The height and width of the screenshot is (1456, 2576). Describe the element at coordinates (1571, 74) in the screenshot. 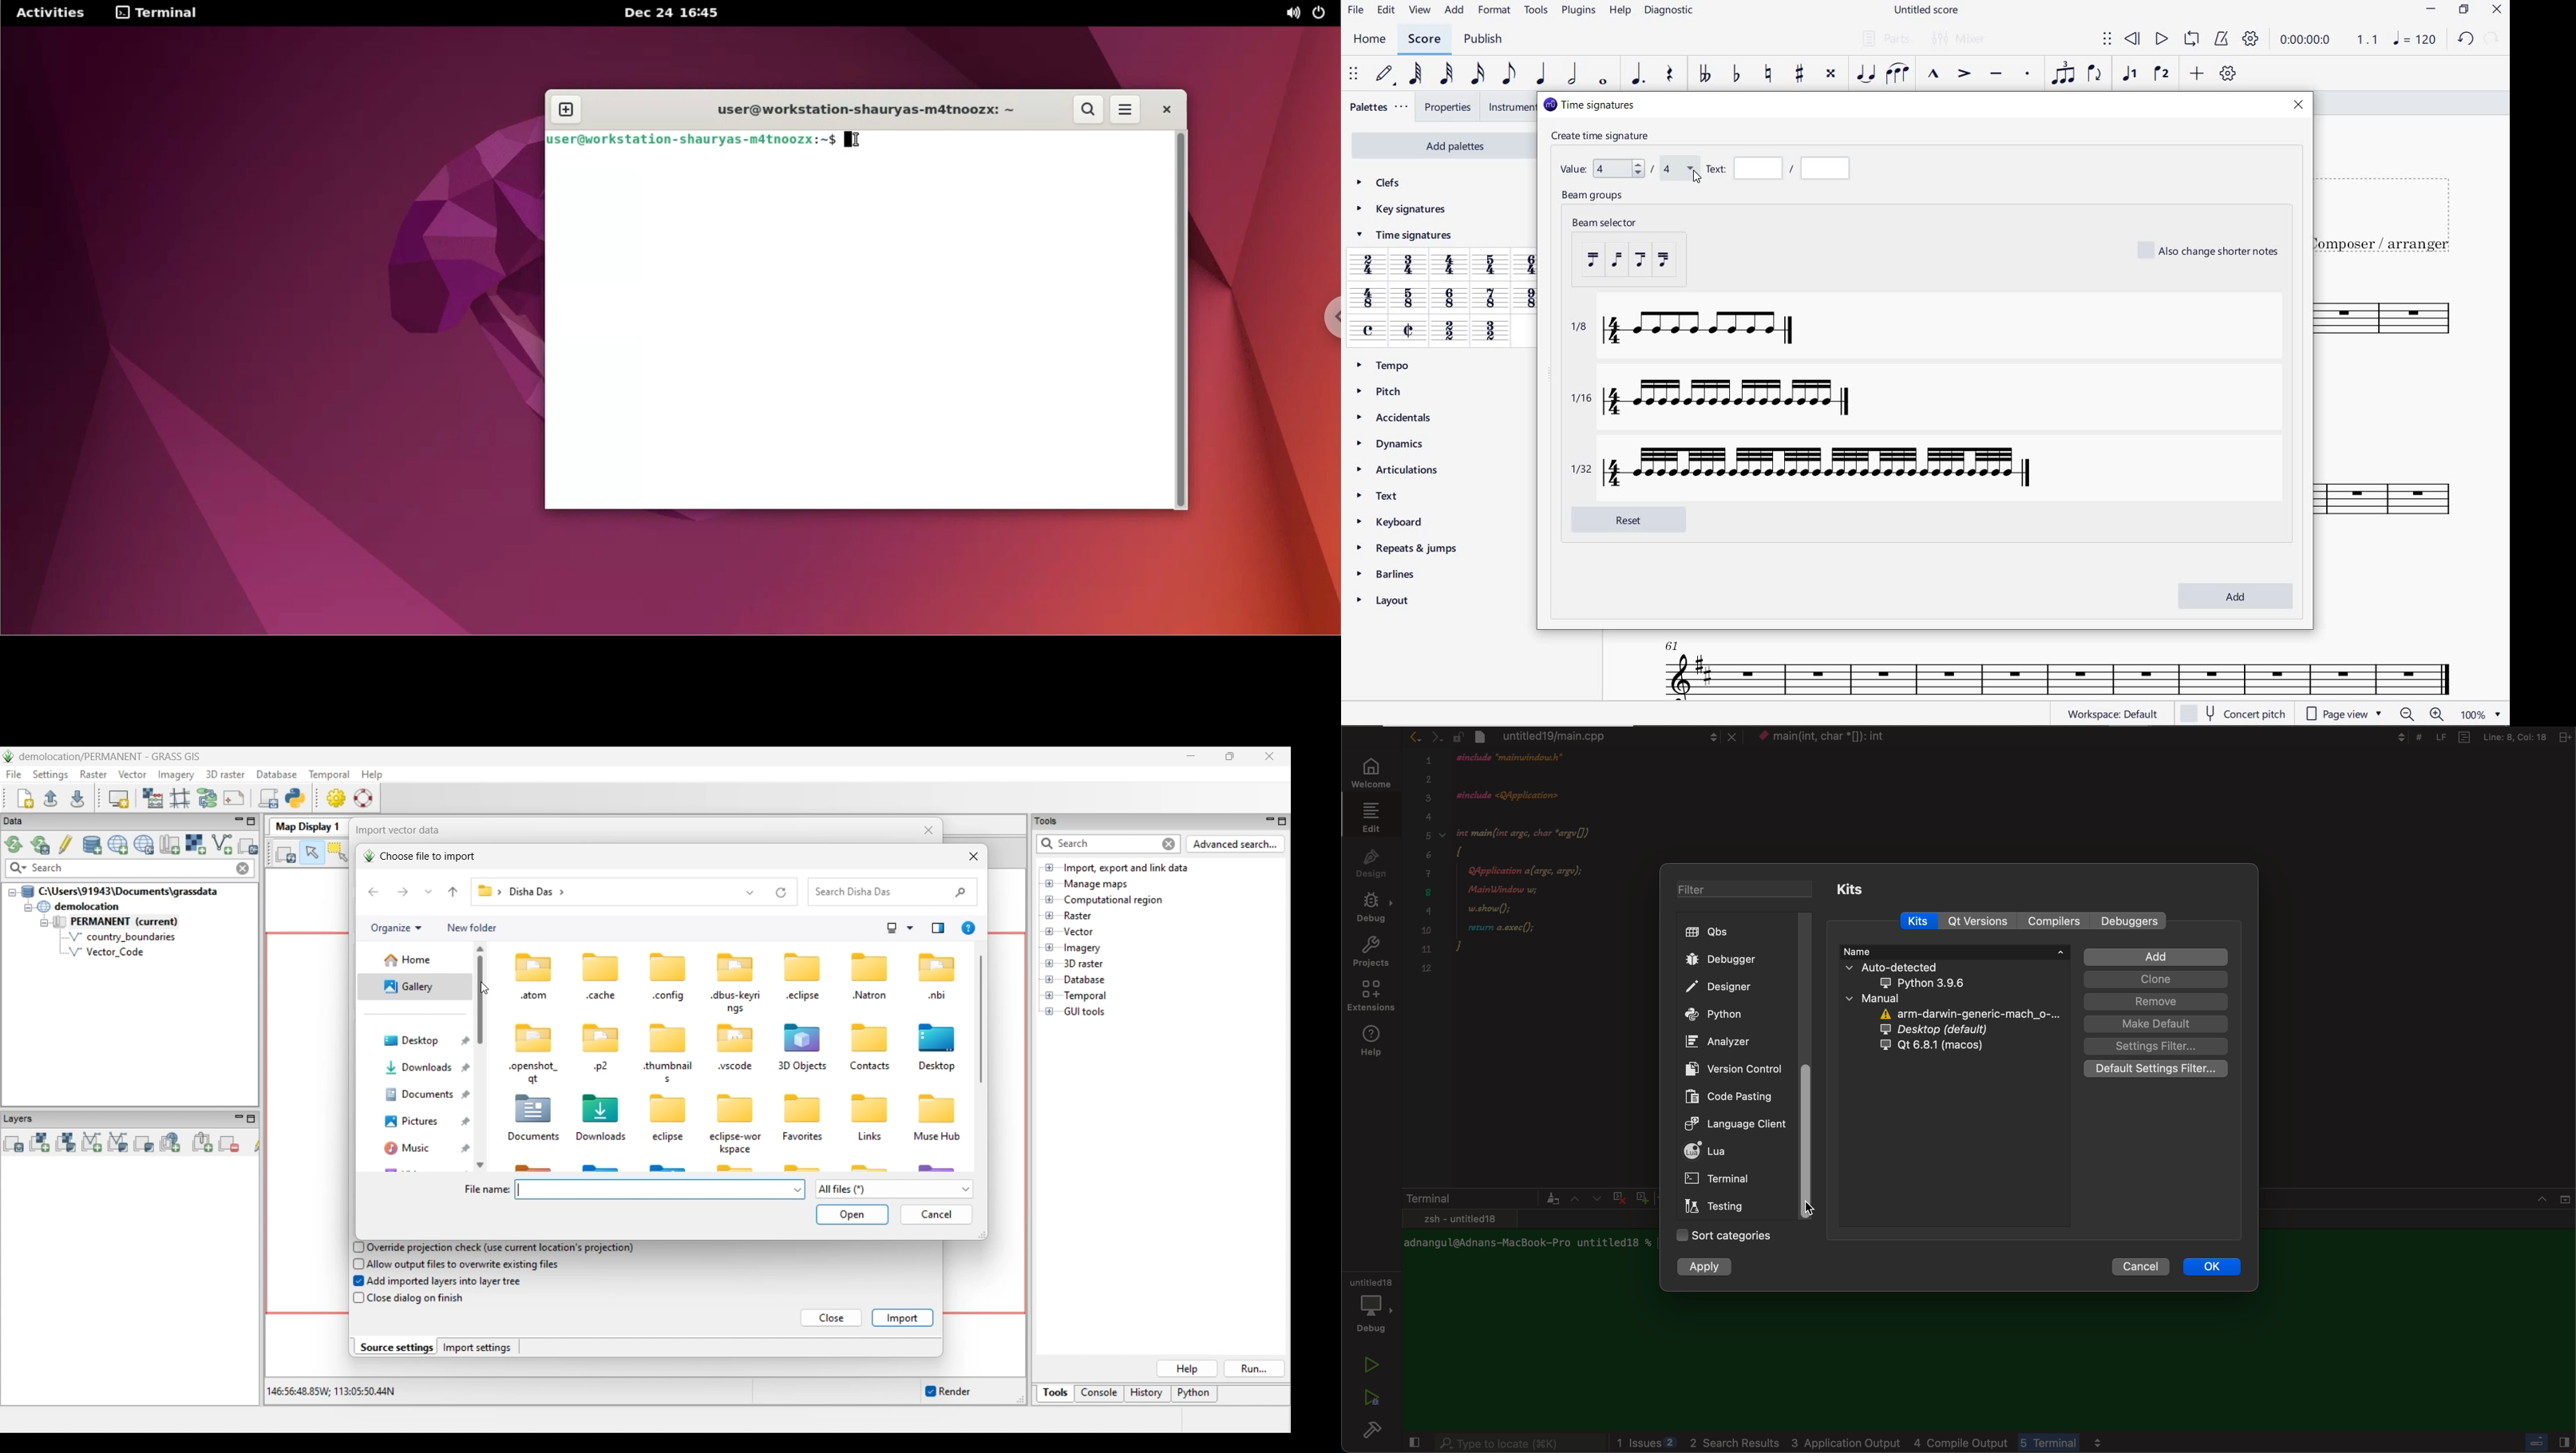

I see `HALF NOTE` at that location.